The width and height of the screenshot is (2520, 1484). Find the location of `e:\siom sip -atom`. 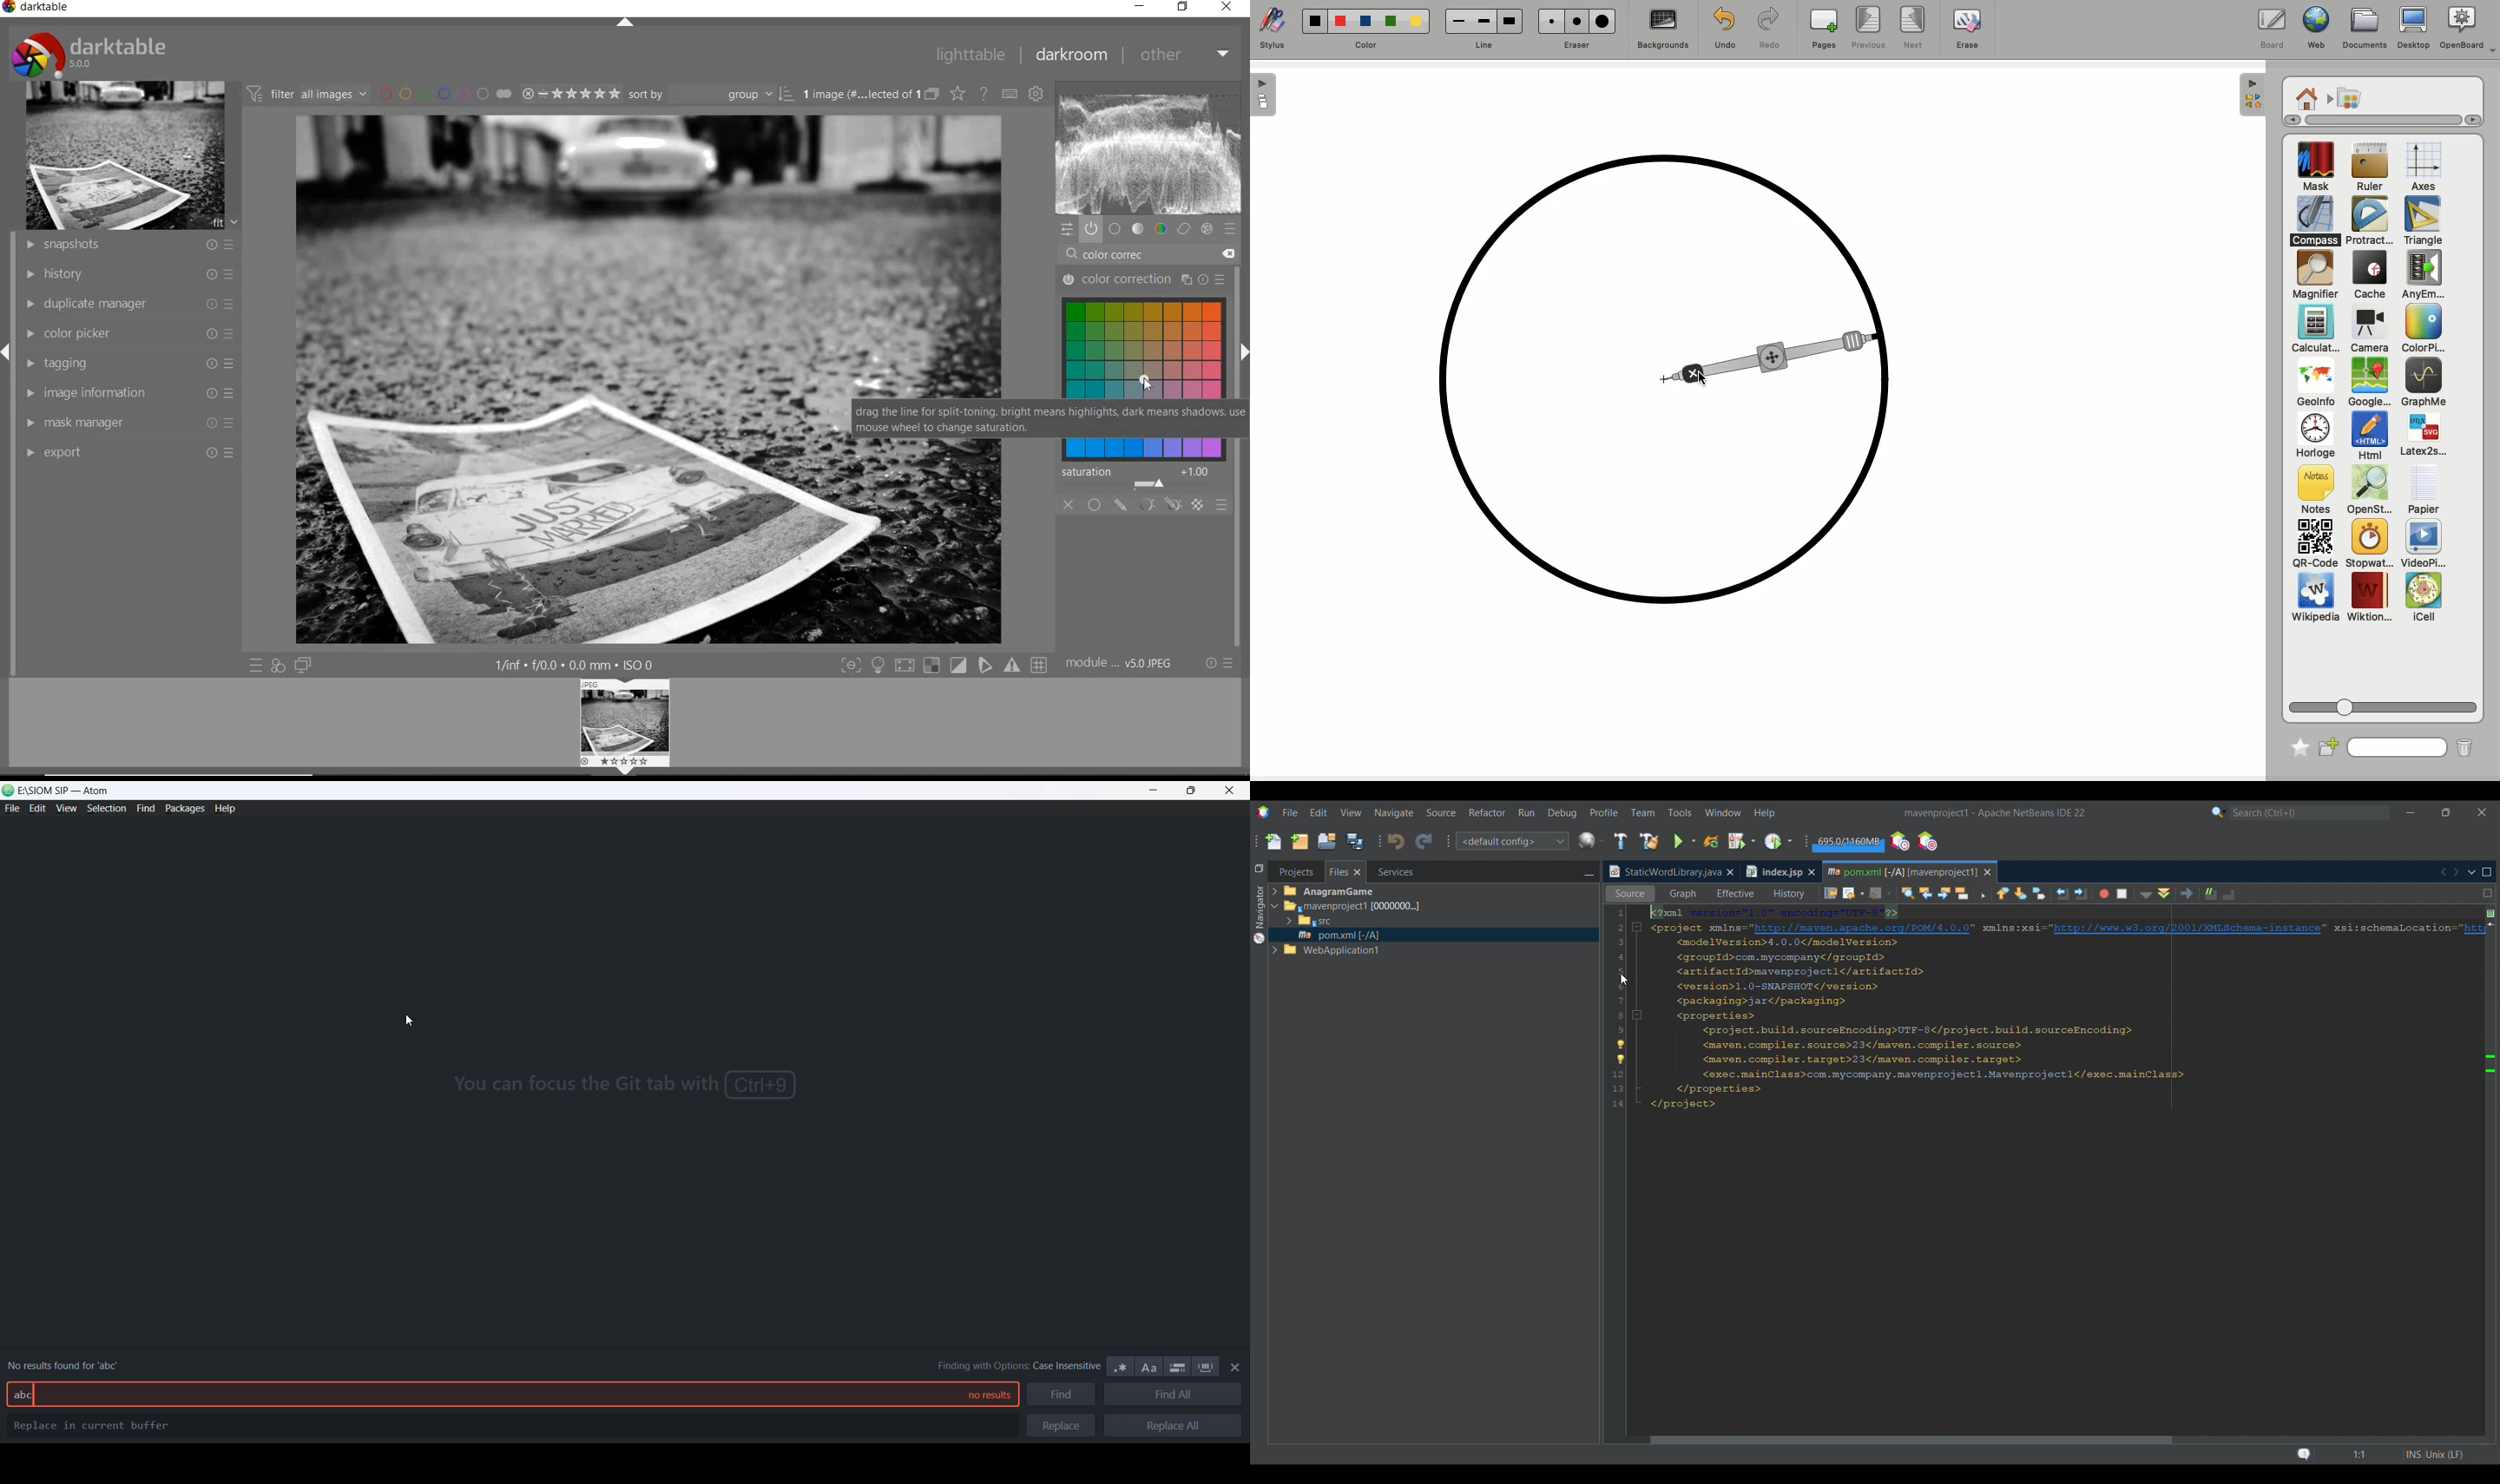

e:\siom sip -atom is located at coordinates (68, 790).